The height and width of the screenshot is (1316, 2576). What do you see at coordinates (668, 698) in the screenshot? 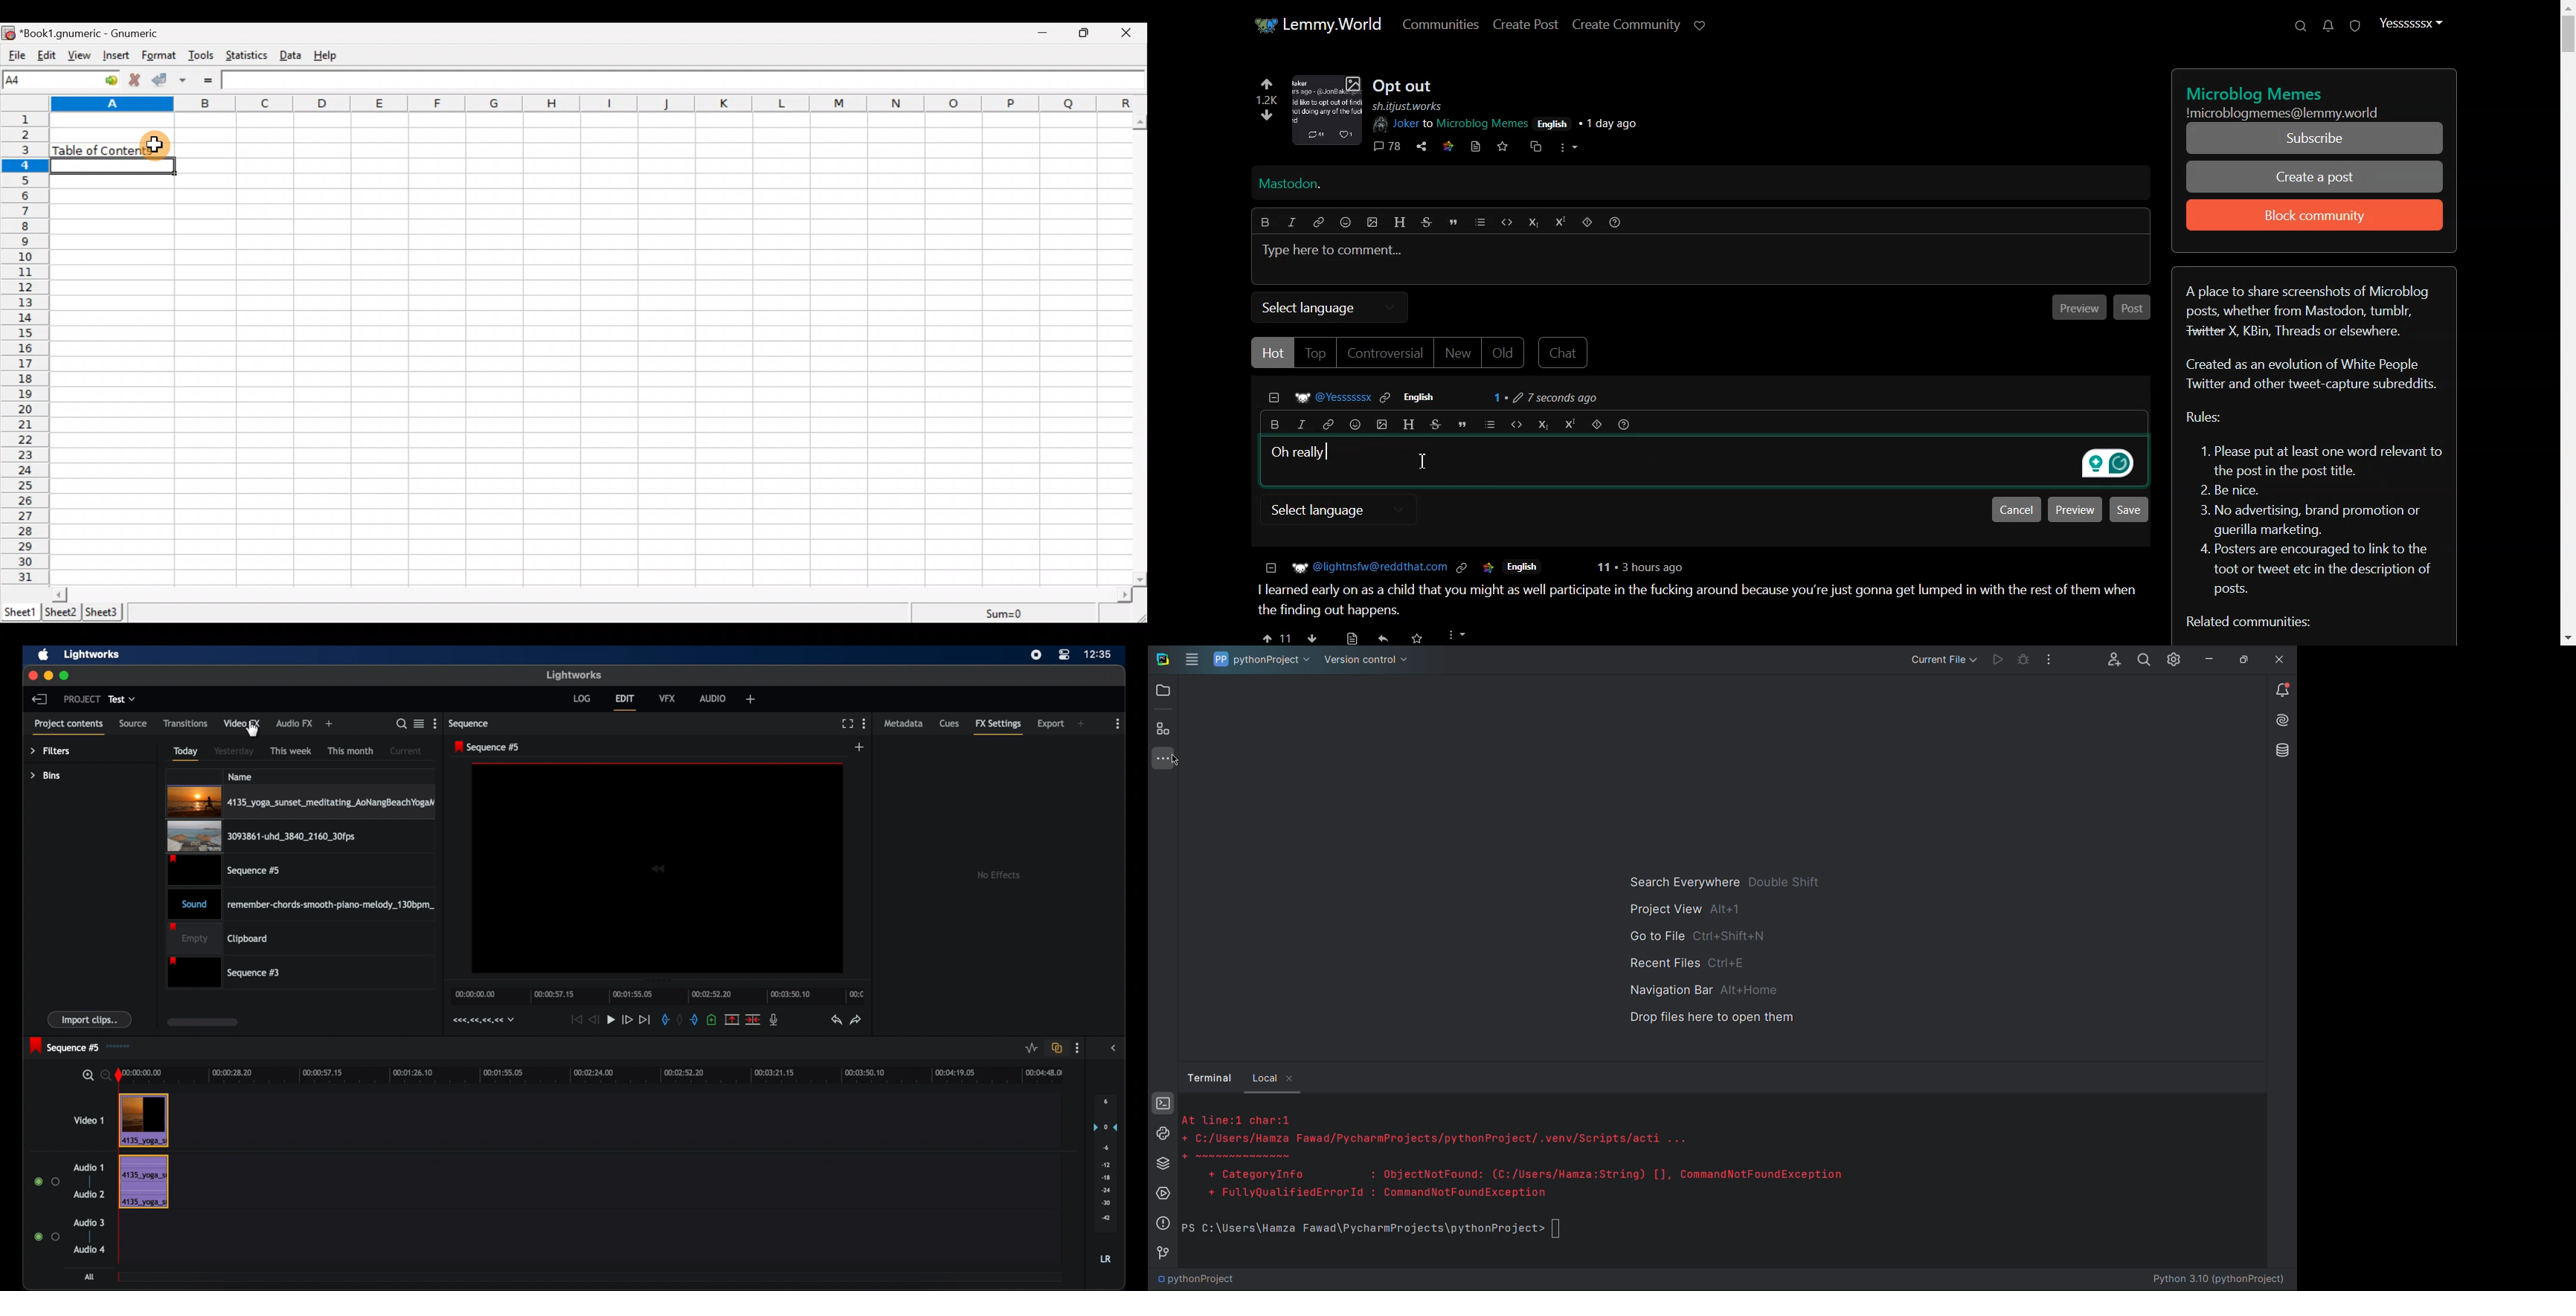
I see `vfx` at bounding box center [668, 698].